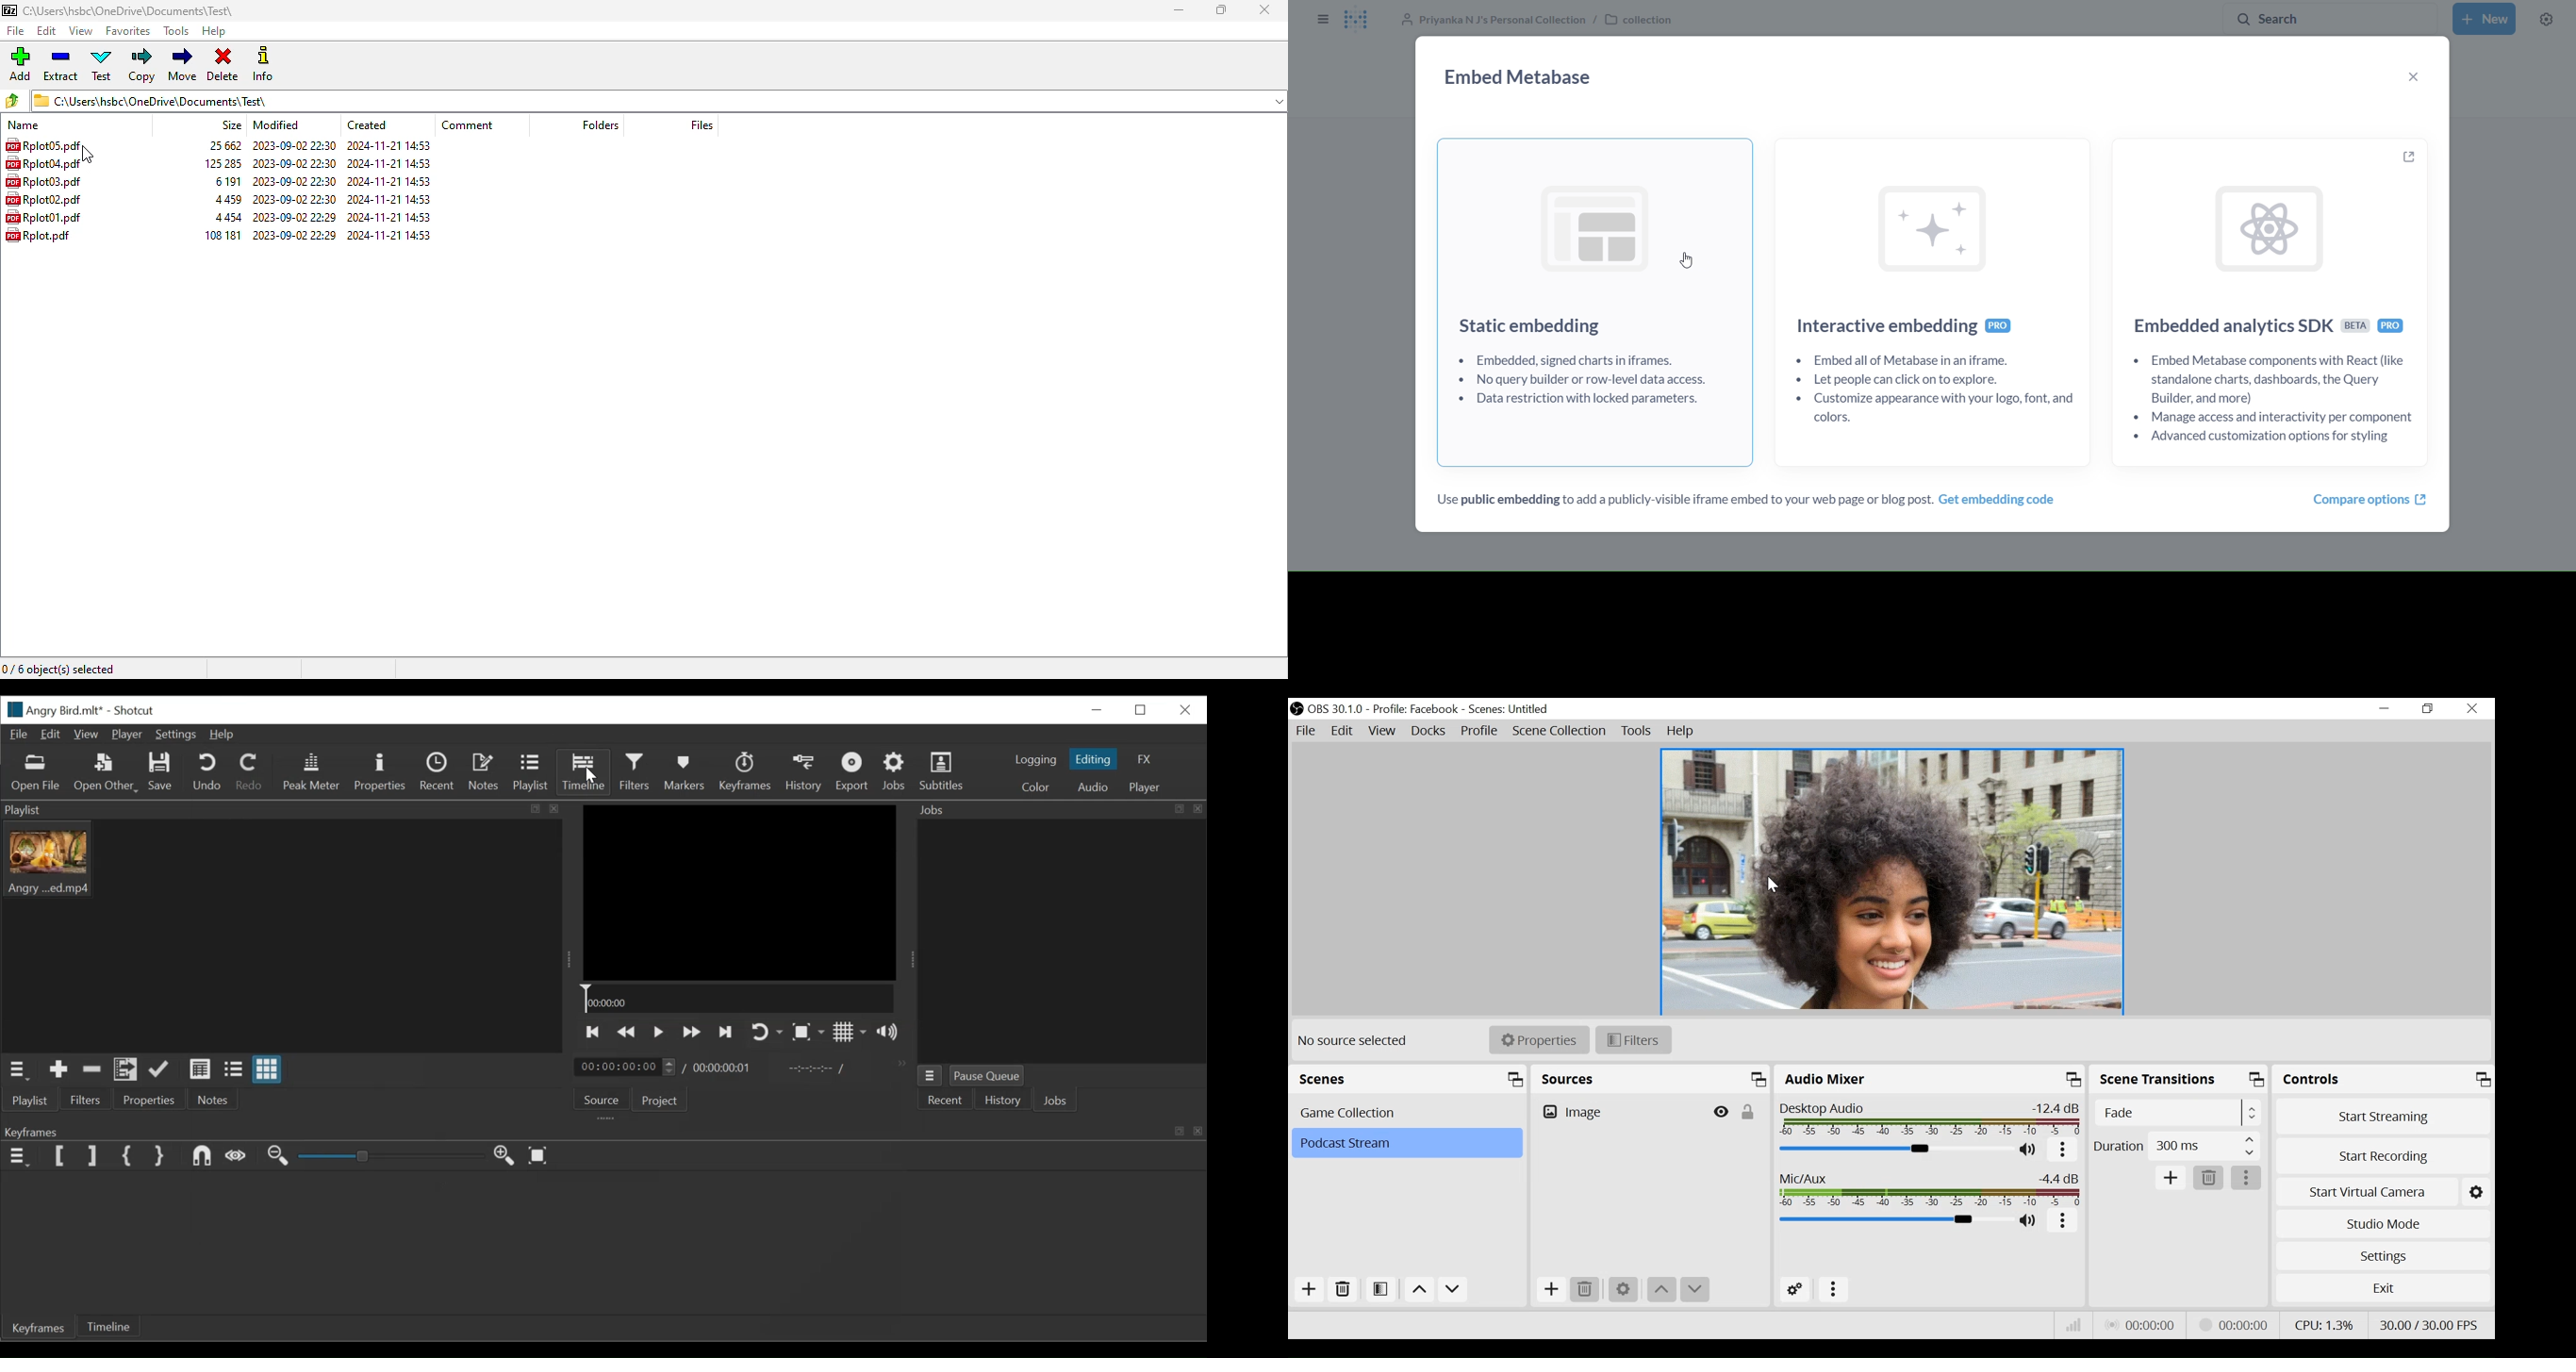 The height and width of the screenshot is (1372, 2576). Describe the element at coordinates (1060, 942) in the screenshot. I see `Jobs Panel` at that location.